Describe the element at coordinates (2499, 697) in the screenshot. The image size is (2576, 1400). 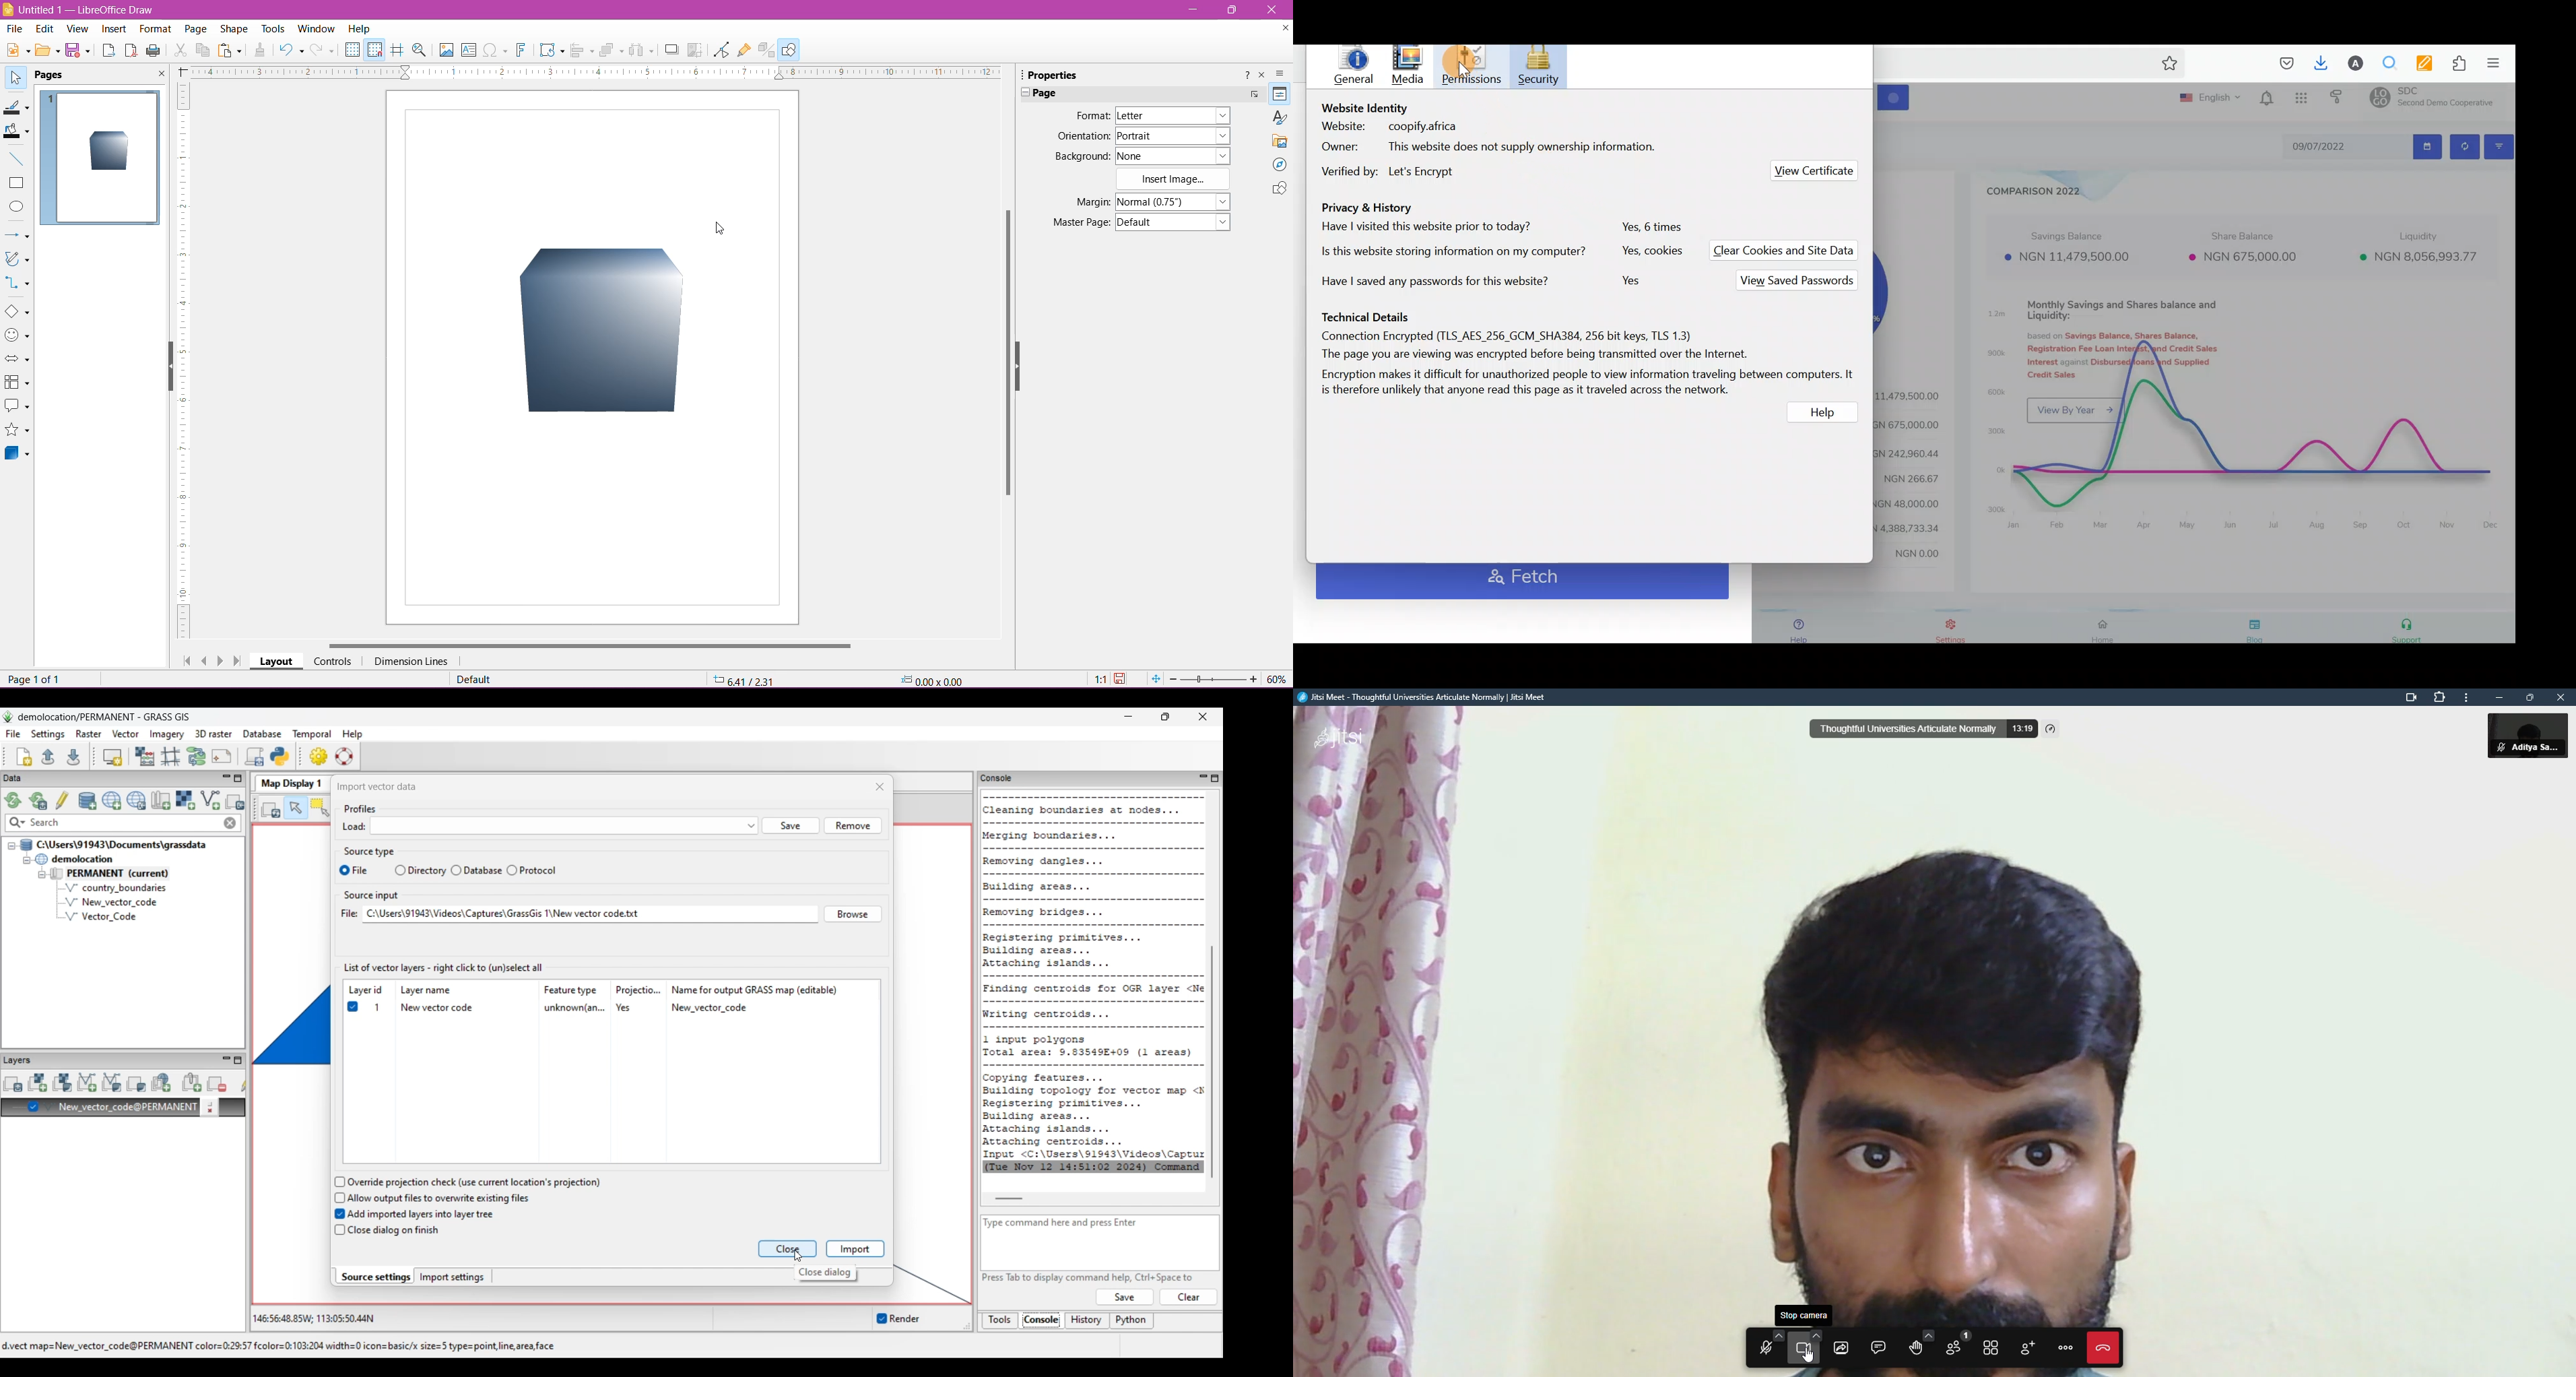
I see `minimize` at that location.